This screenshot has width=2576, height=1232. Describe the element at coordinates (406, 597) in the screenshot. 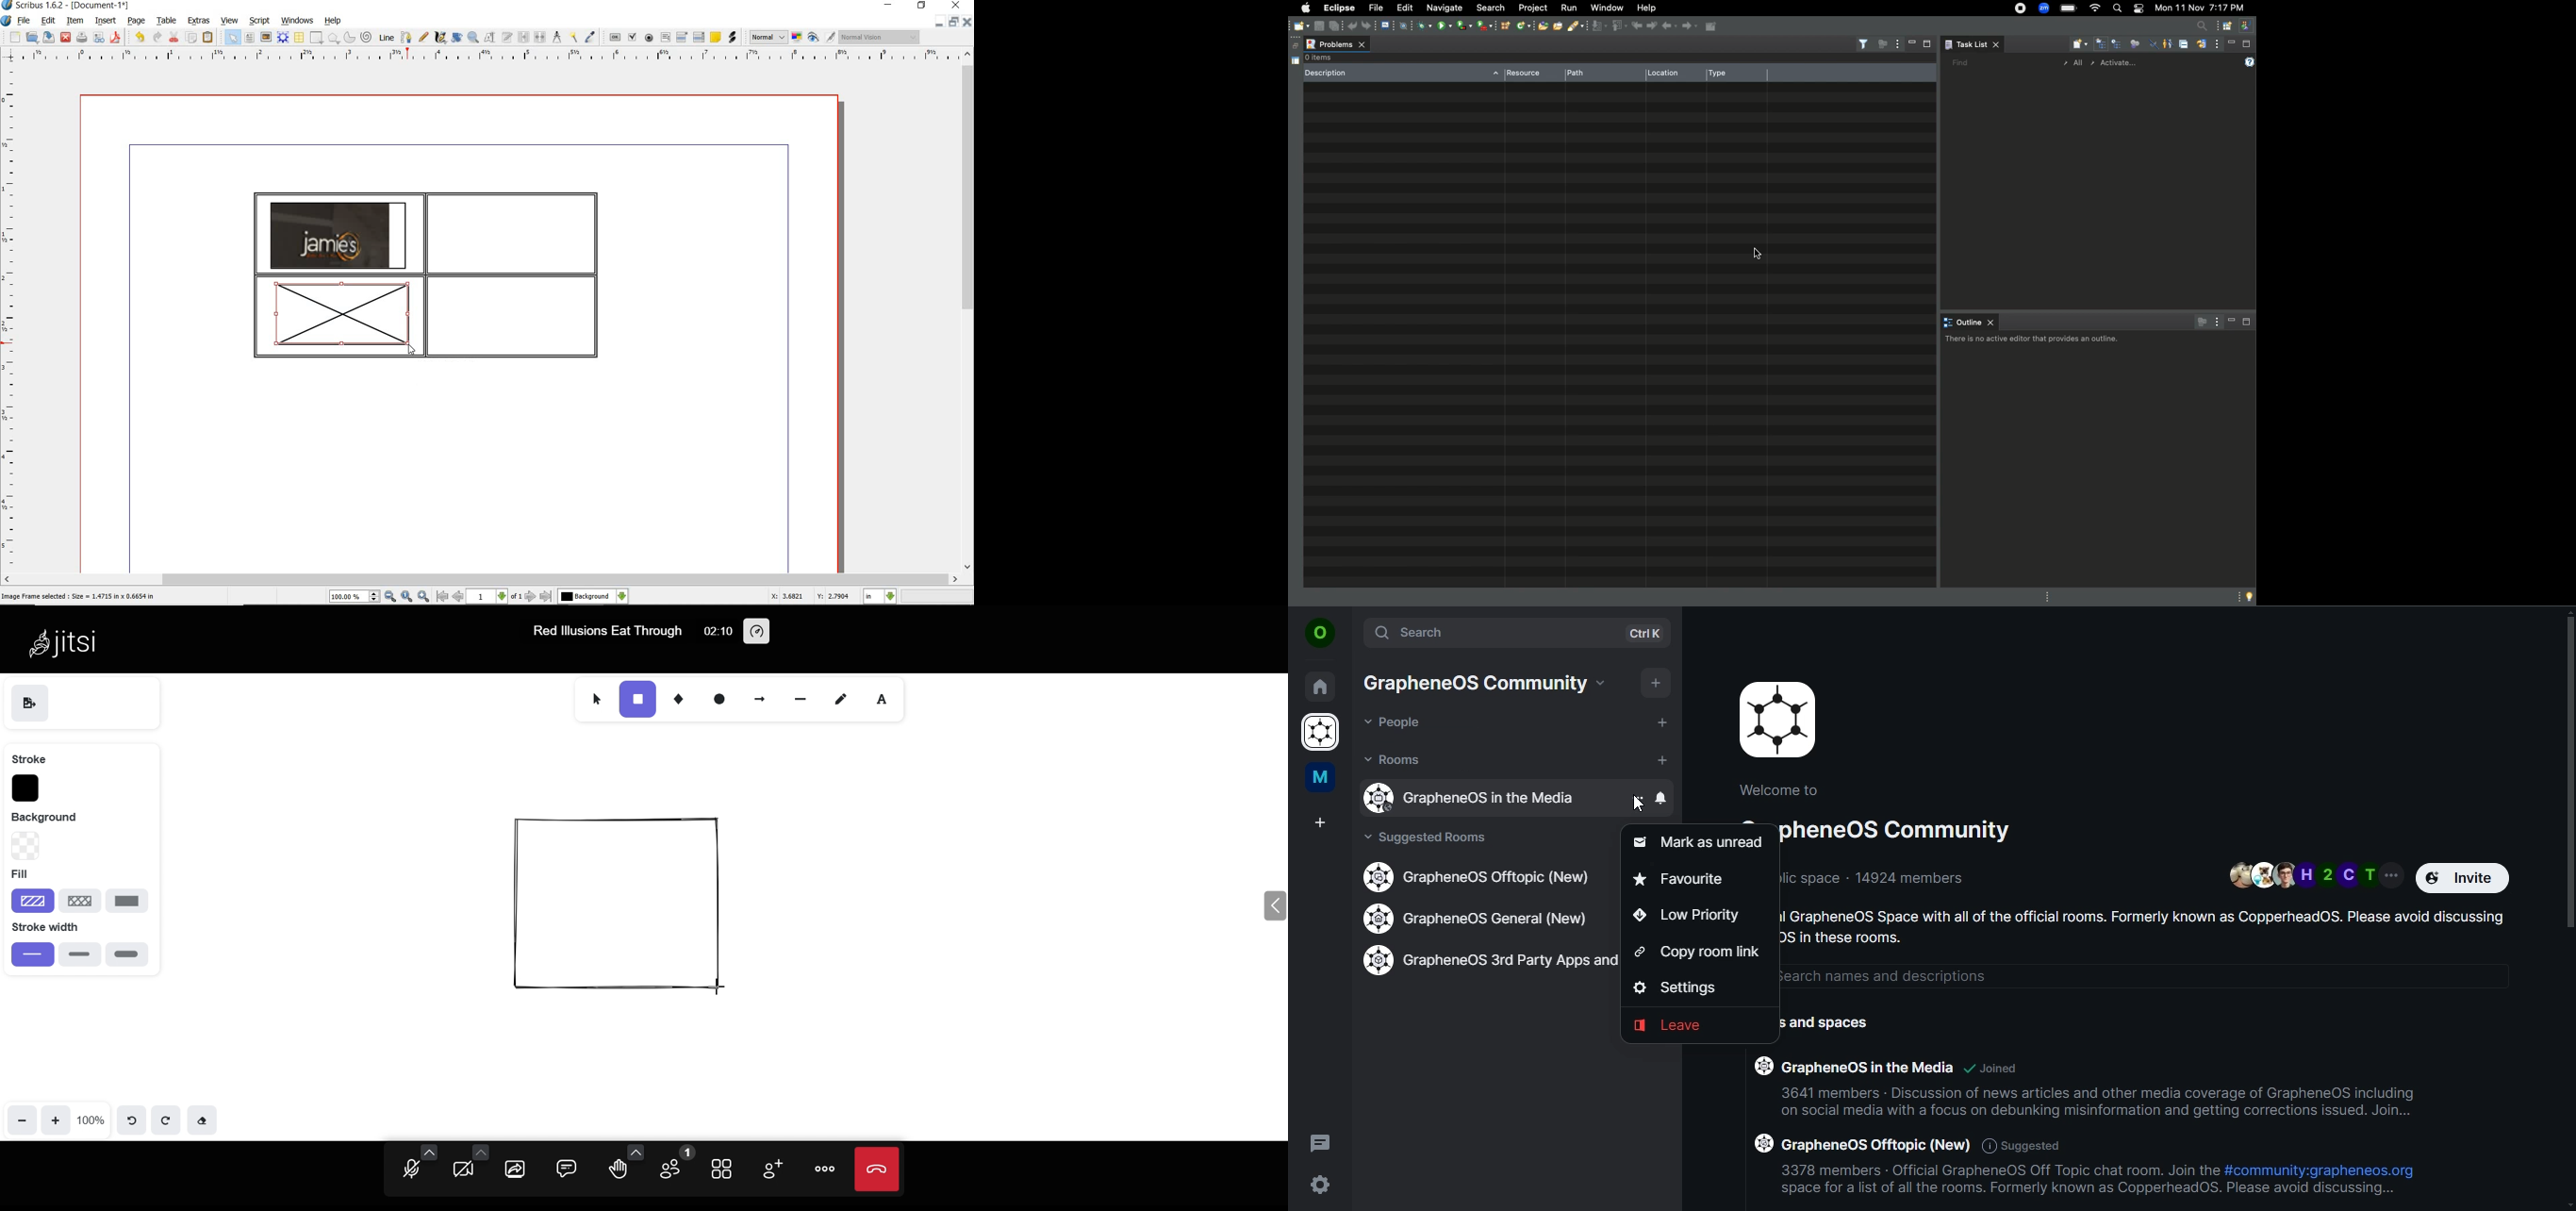

I see `zoom to` at that location.